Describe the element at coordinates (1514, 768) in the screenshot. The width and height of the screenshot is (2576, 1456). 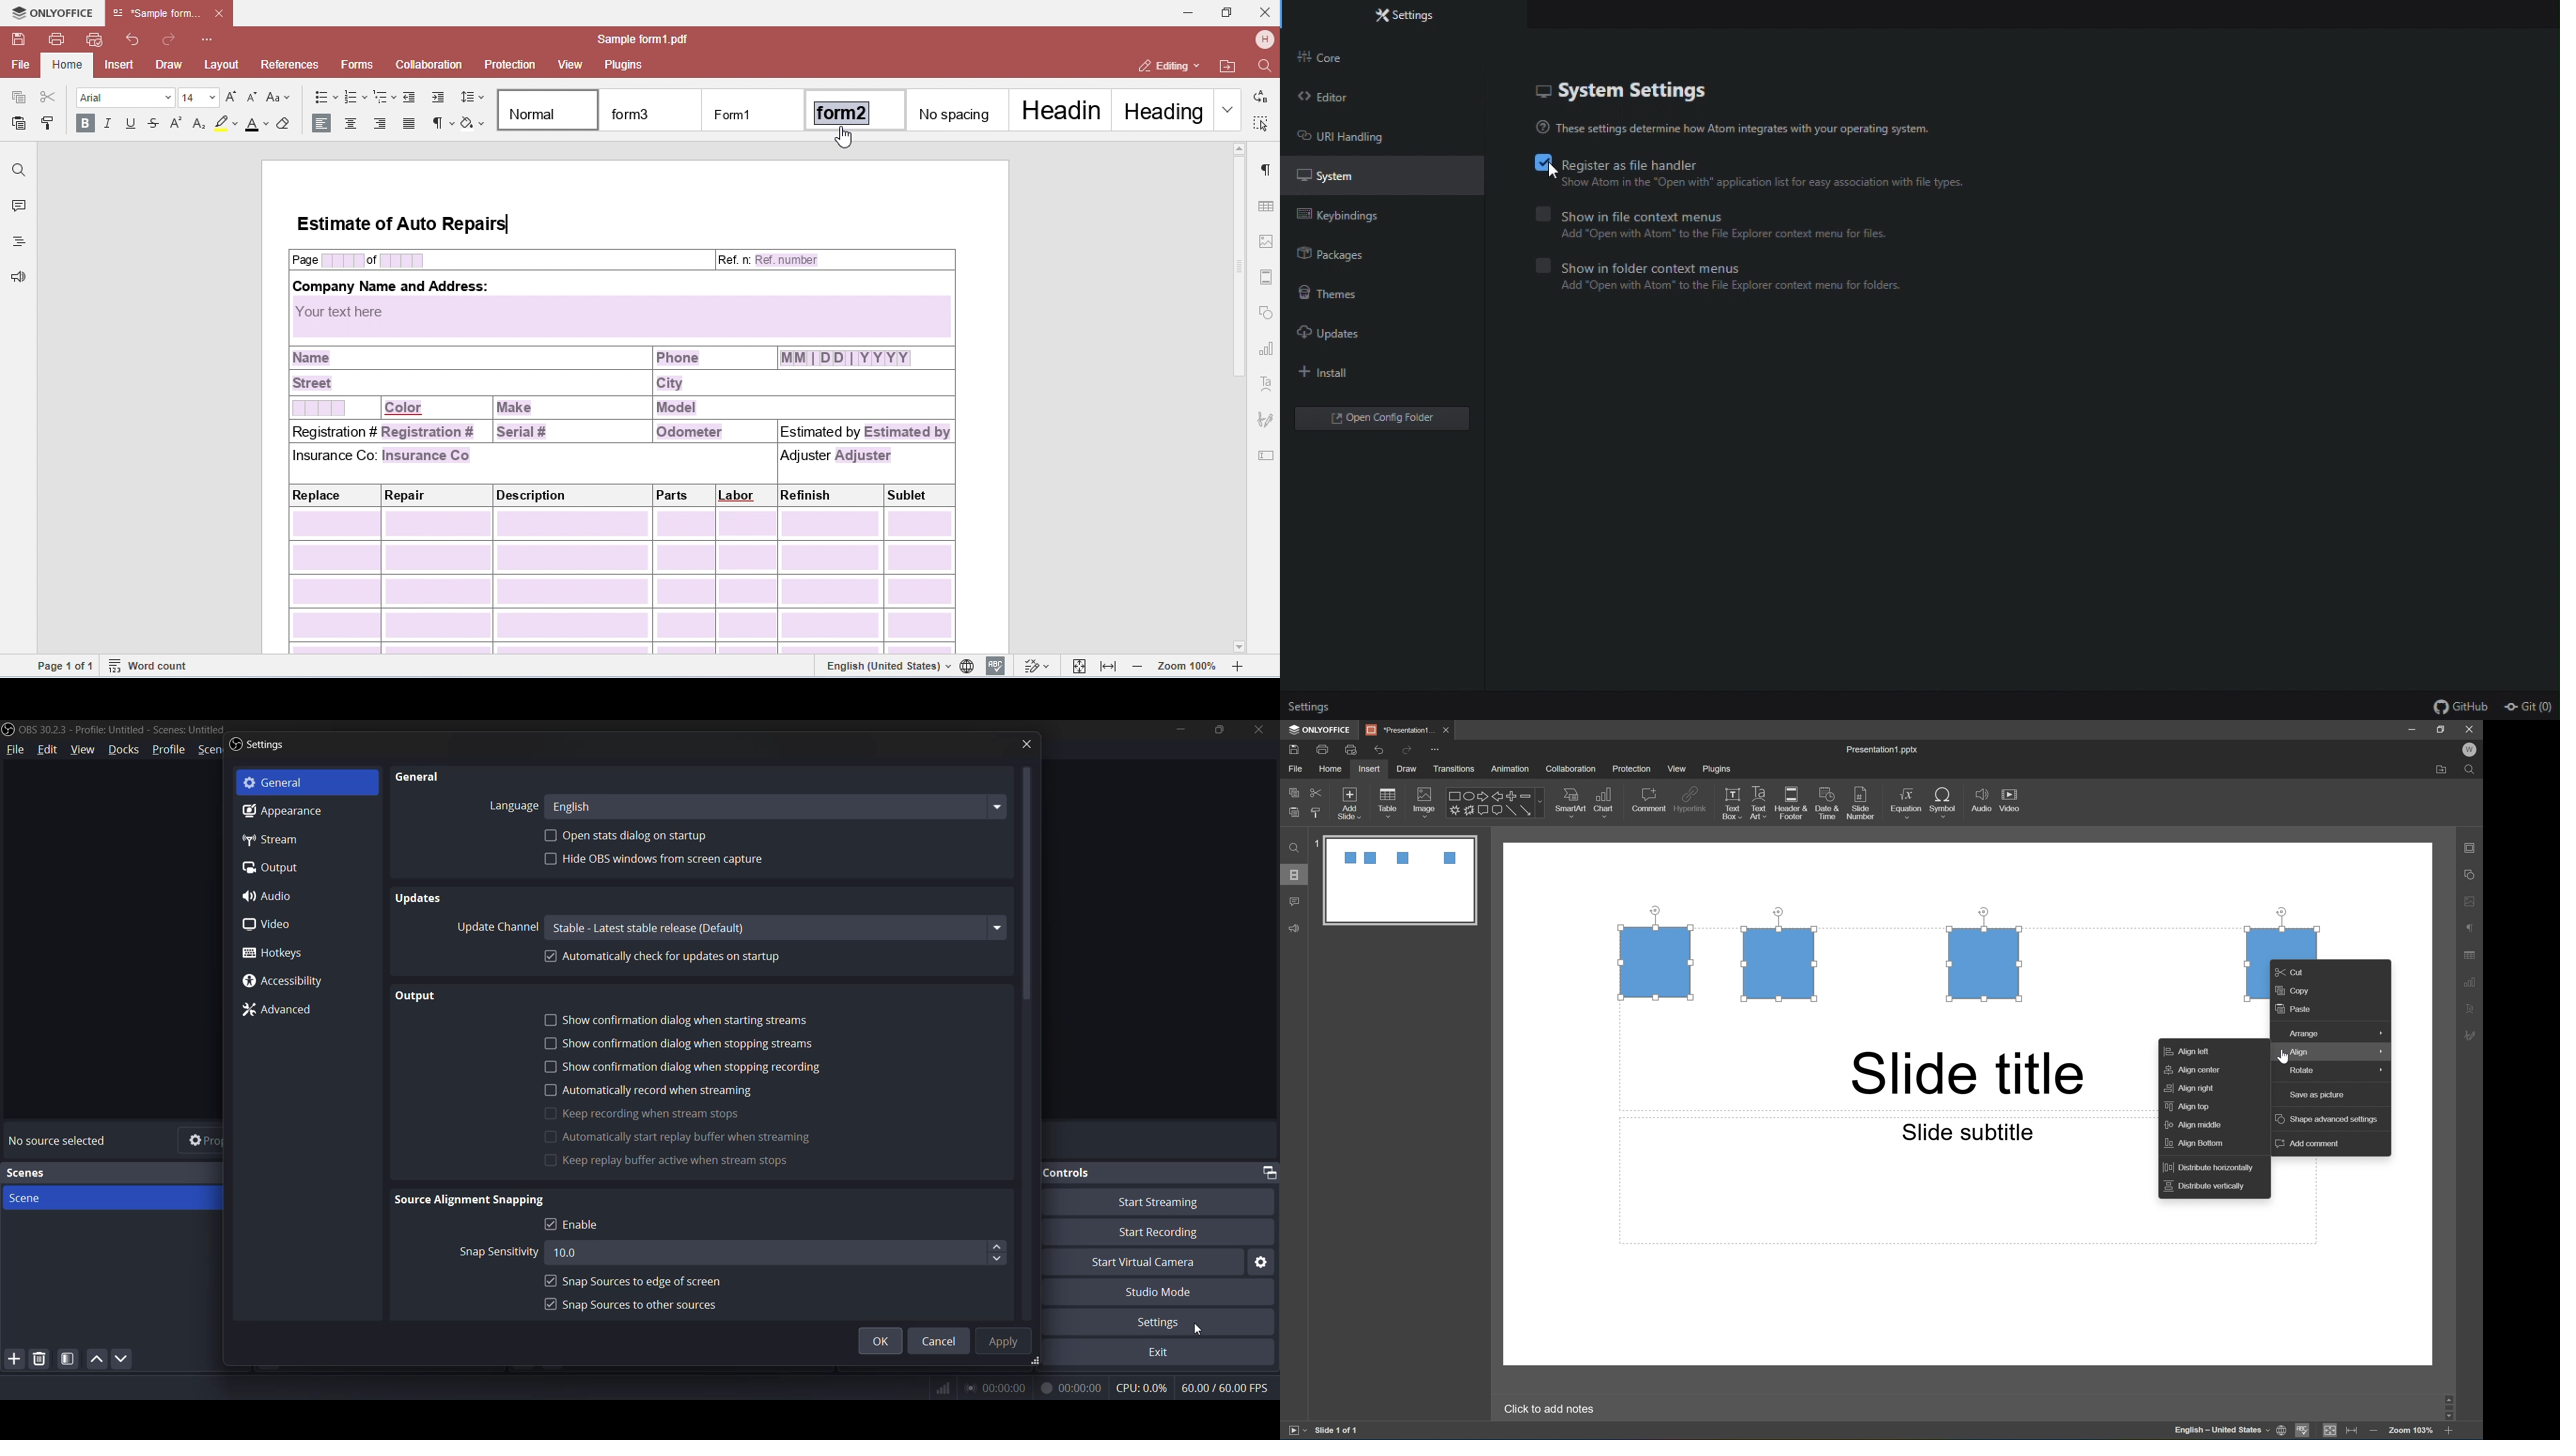
I see `animation` at that location.